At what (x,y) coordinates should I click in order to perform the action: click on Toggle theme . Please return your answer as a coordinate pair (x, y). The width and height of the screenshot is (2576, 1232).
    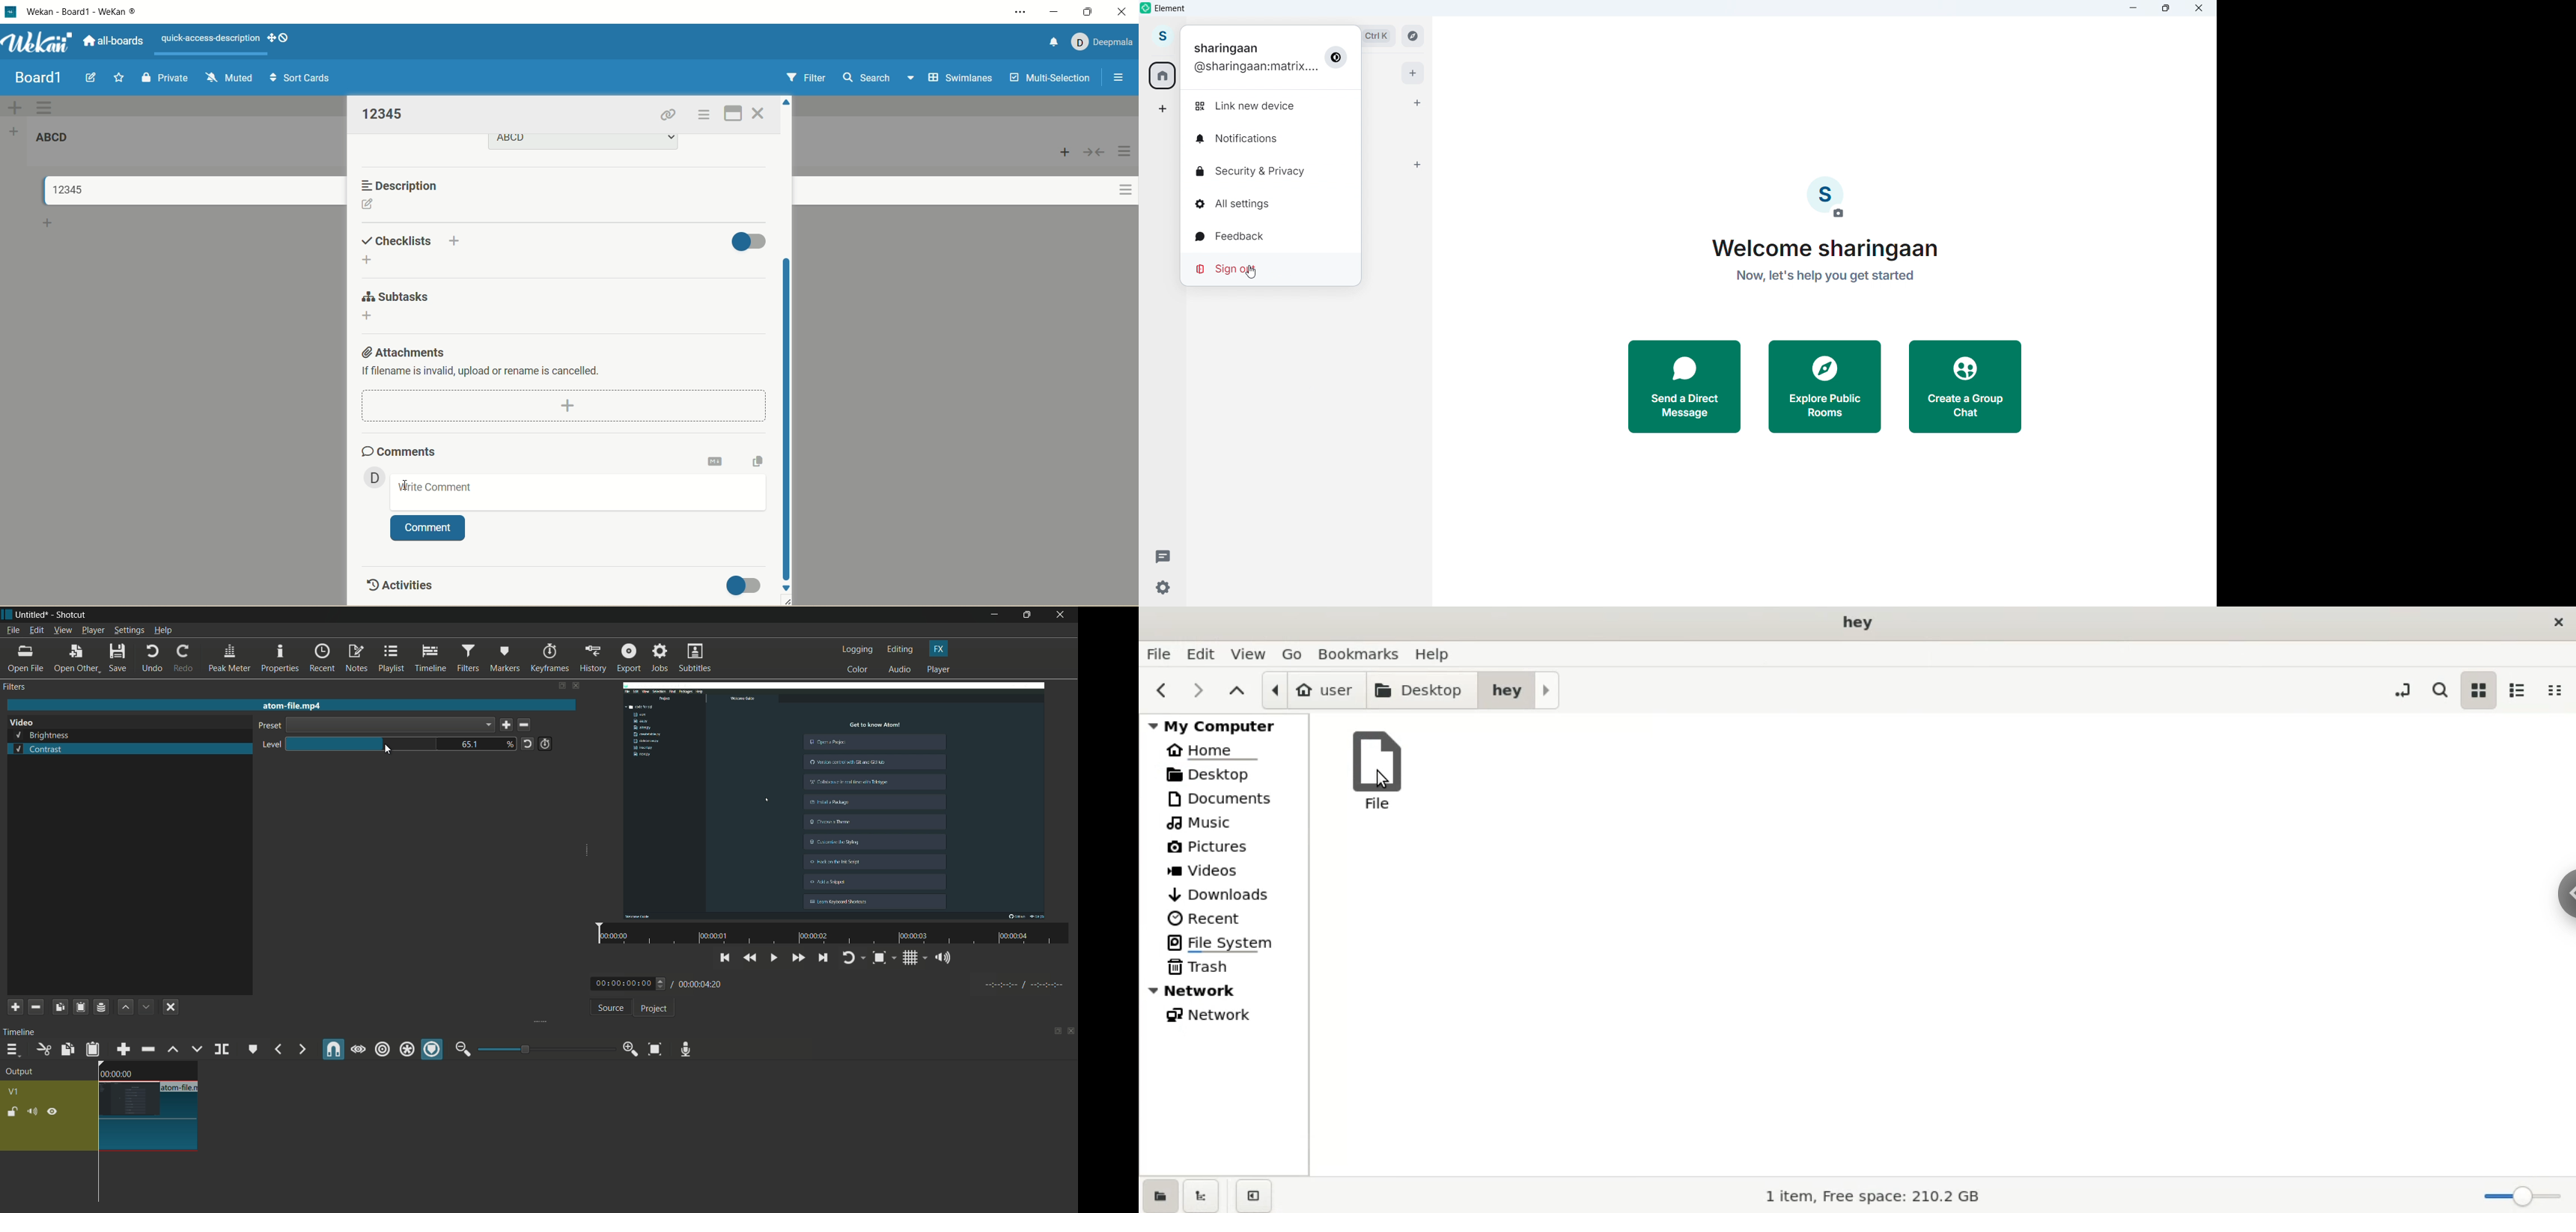
    Looking at the image, I should click on (1336, 57).